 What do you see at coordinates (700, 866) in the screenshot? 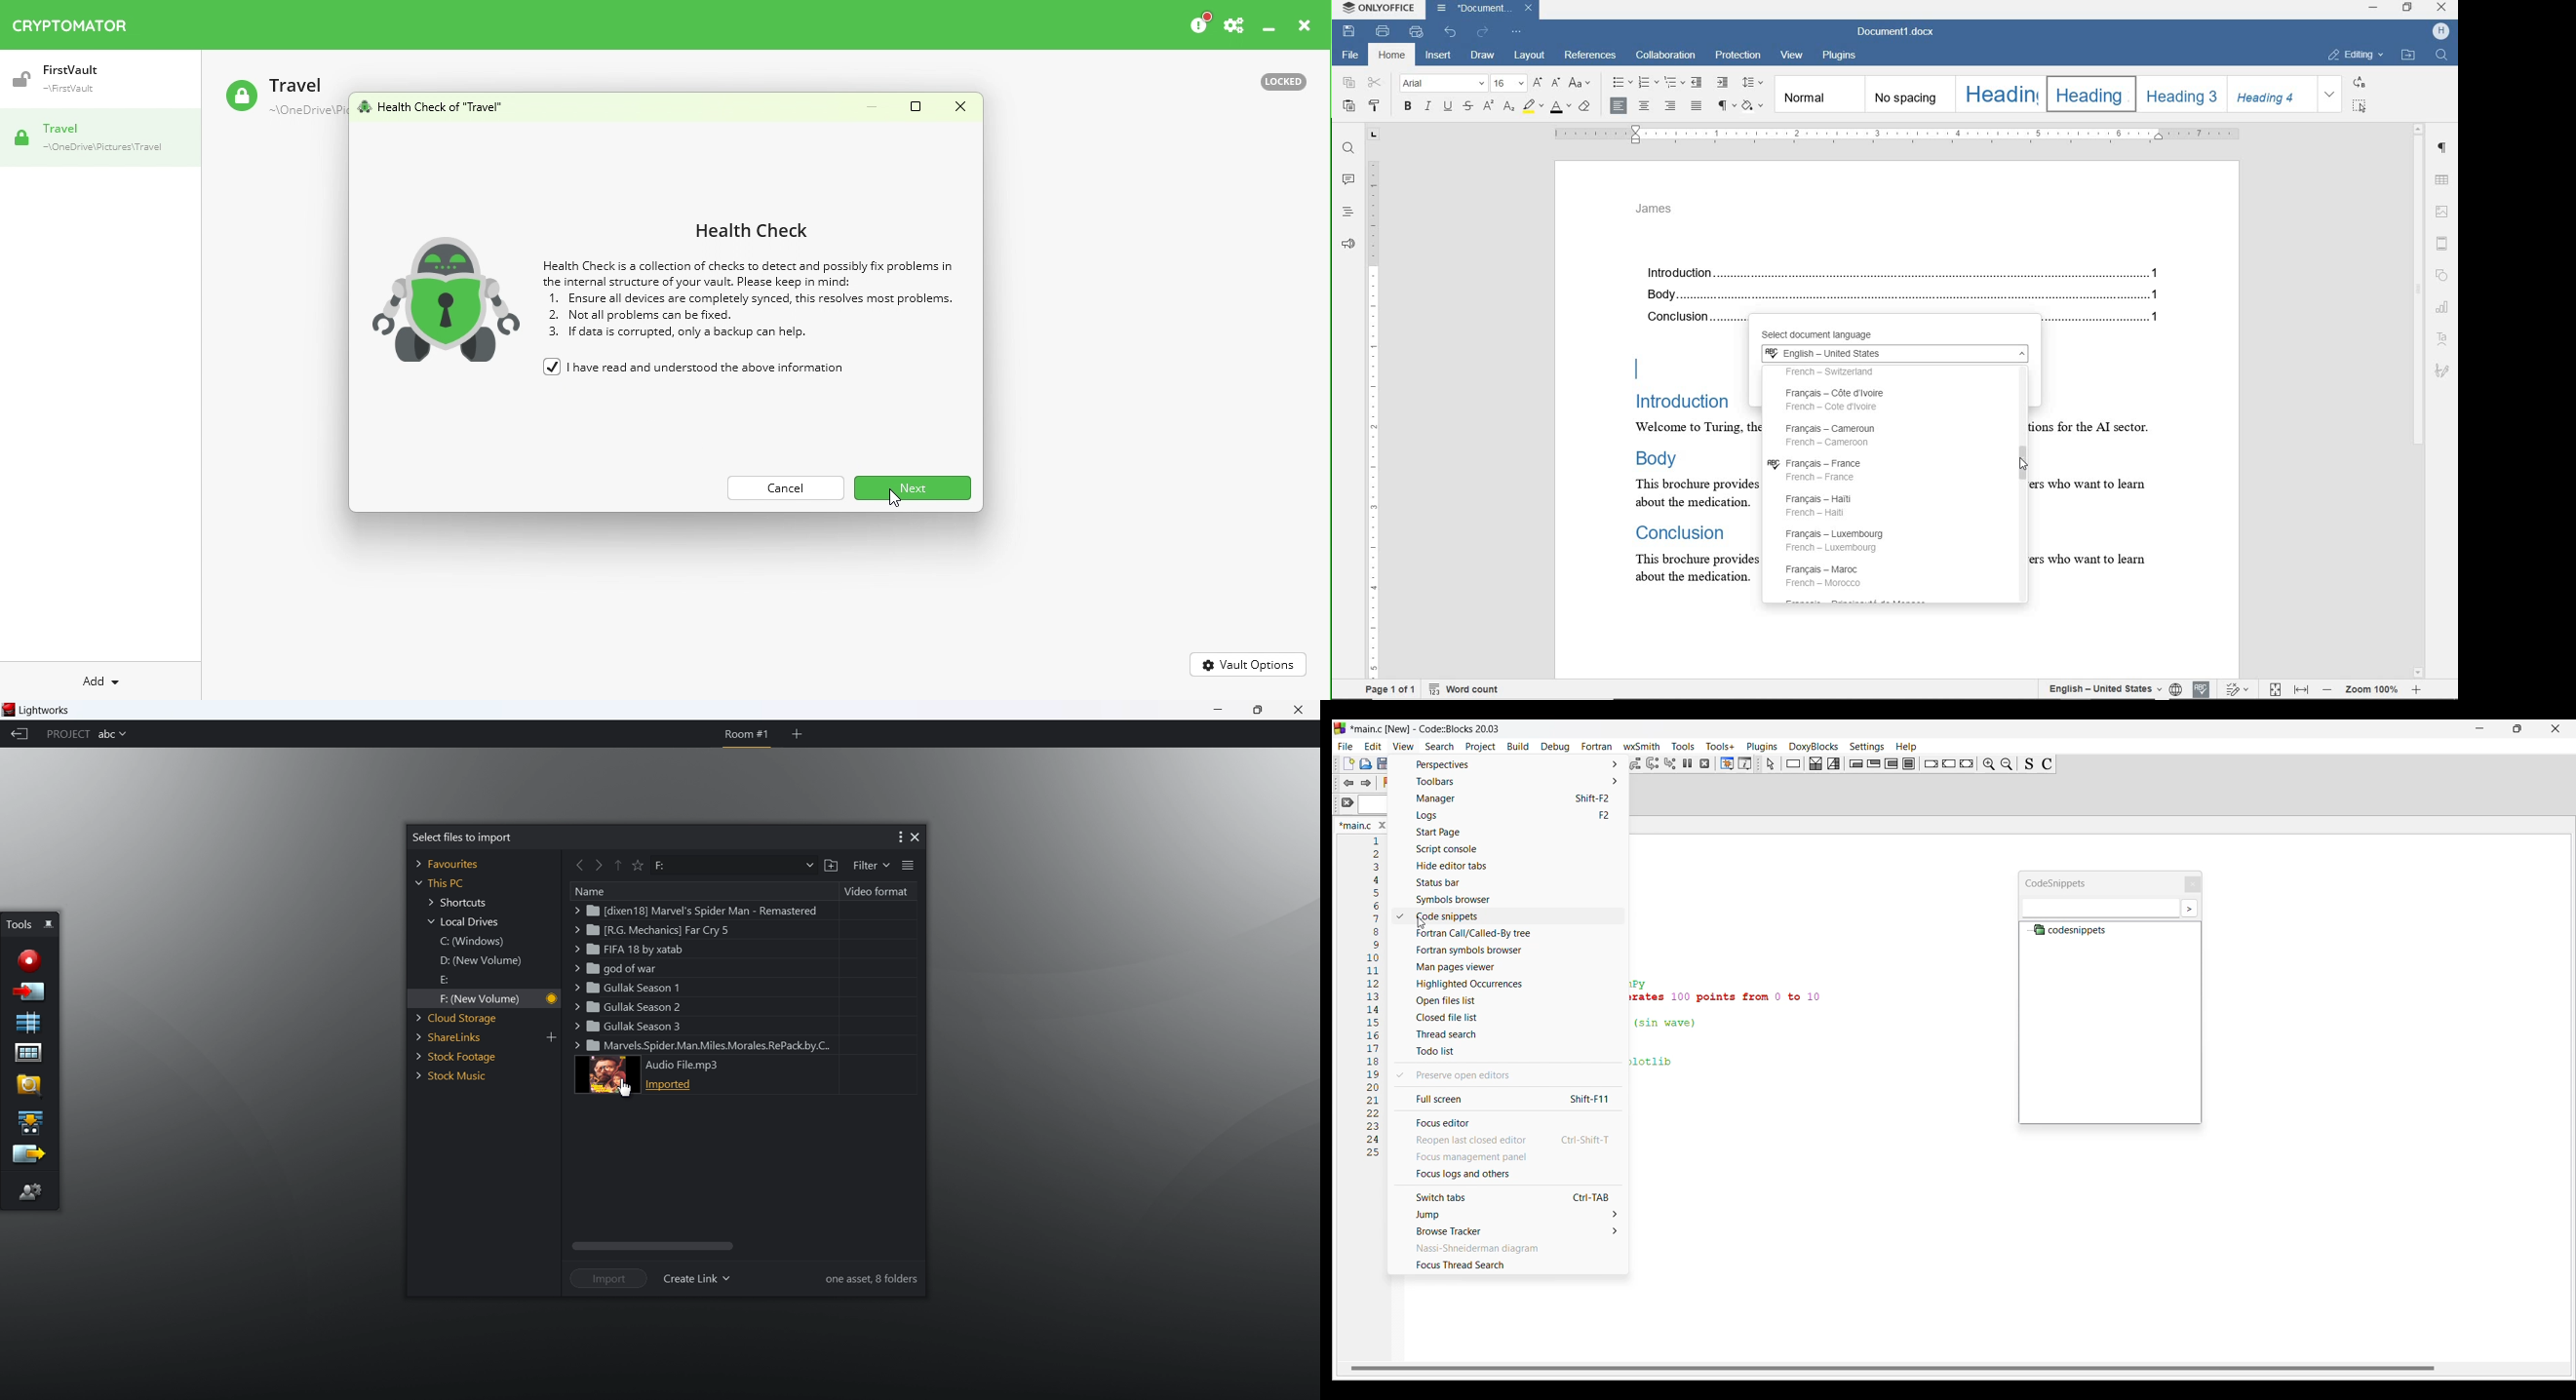
I see `path` at bounding box center [700, 866].